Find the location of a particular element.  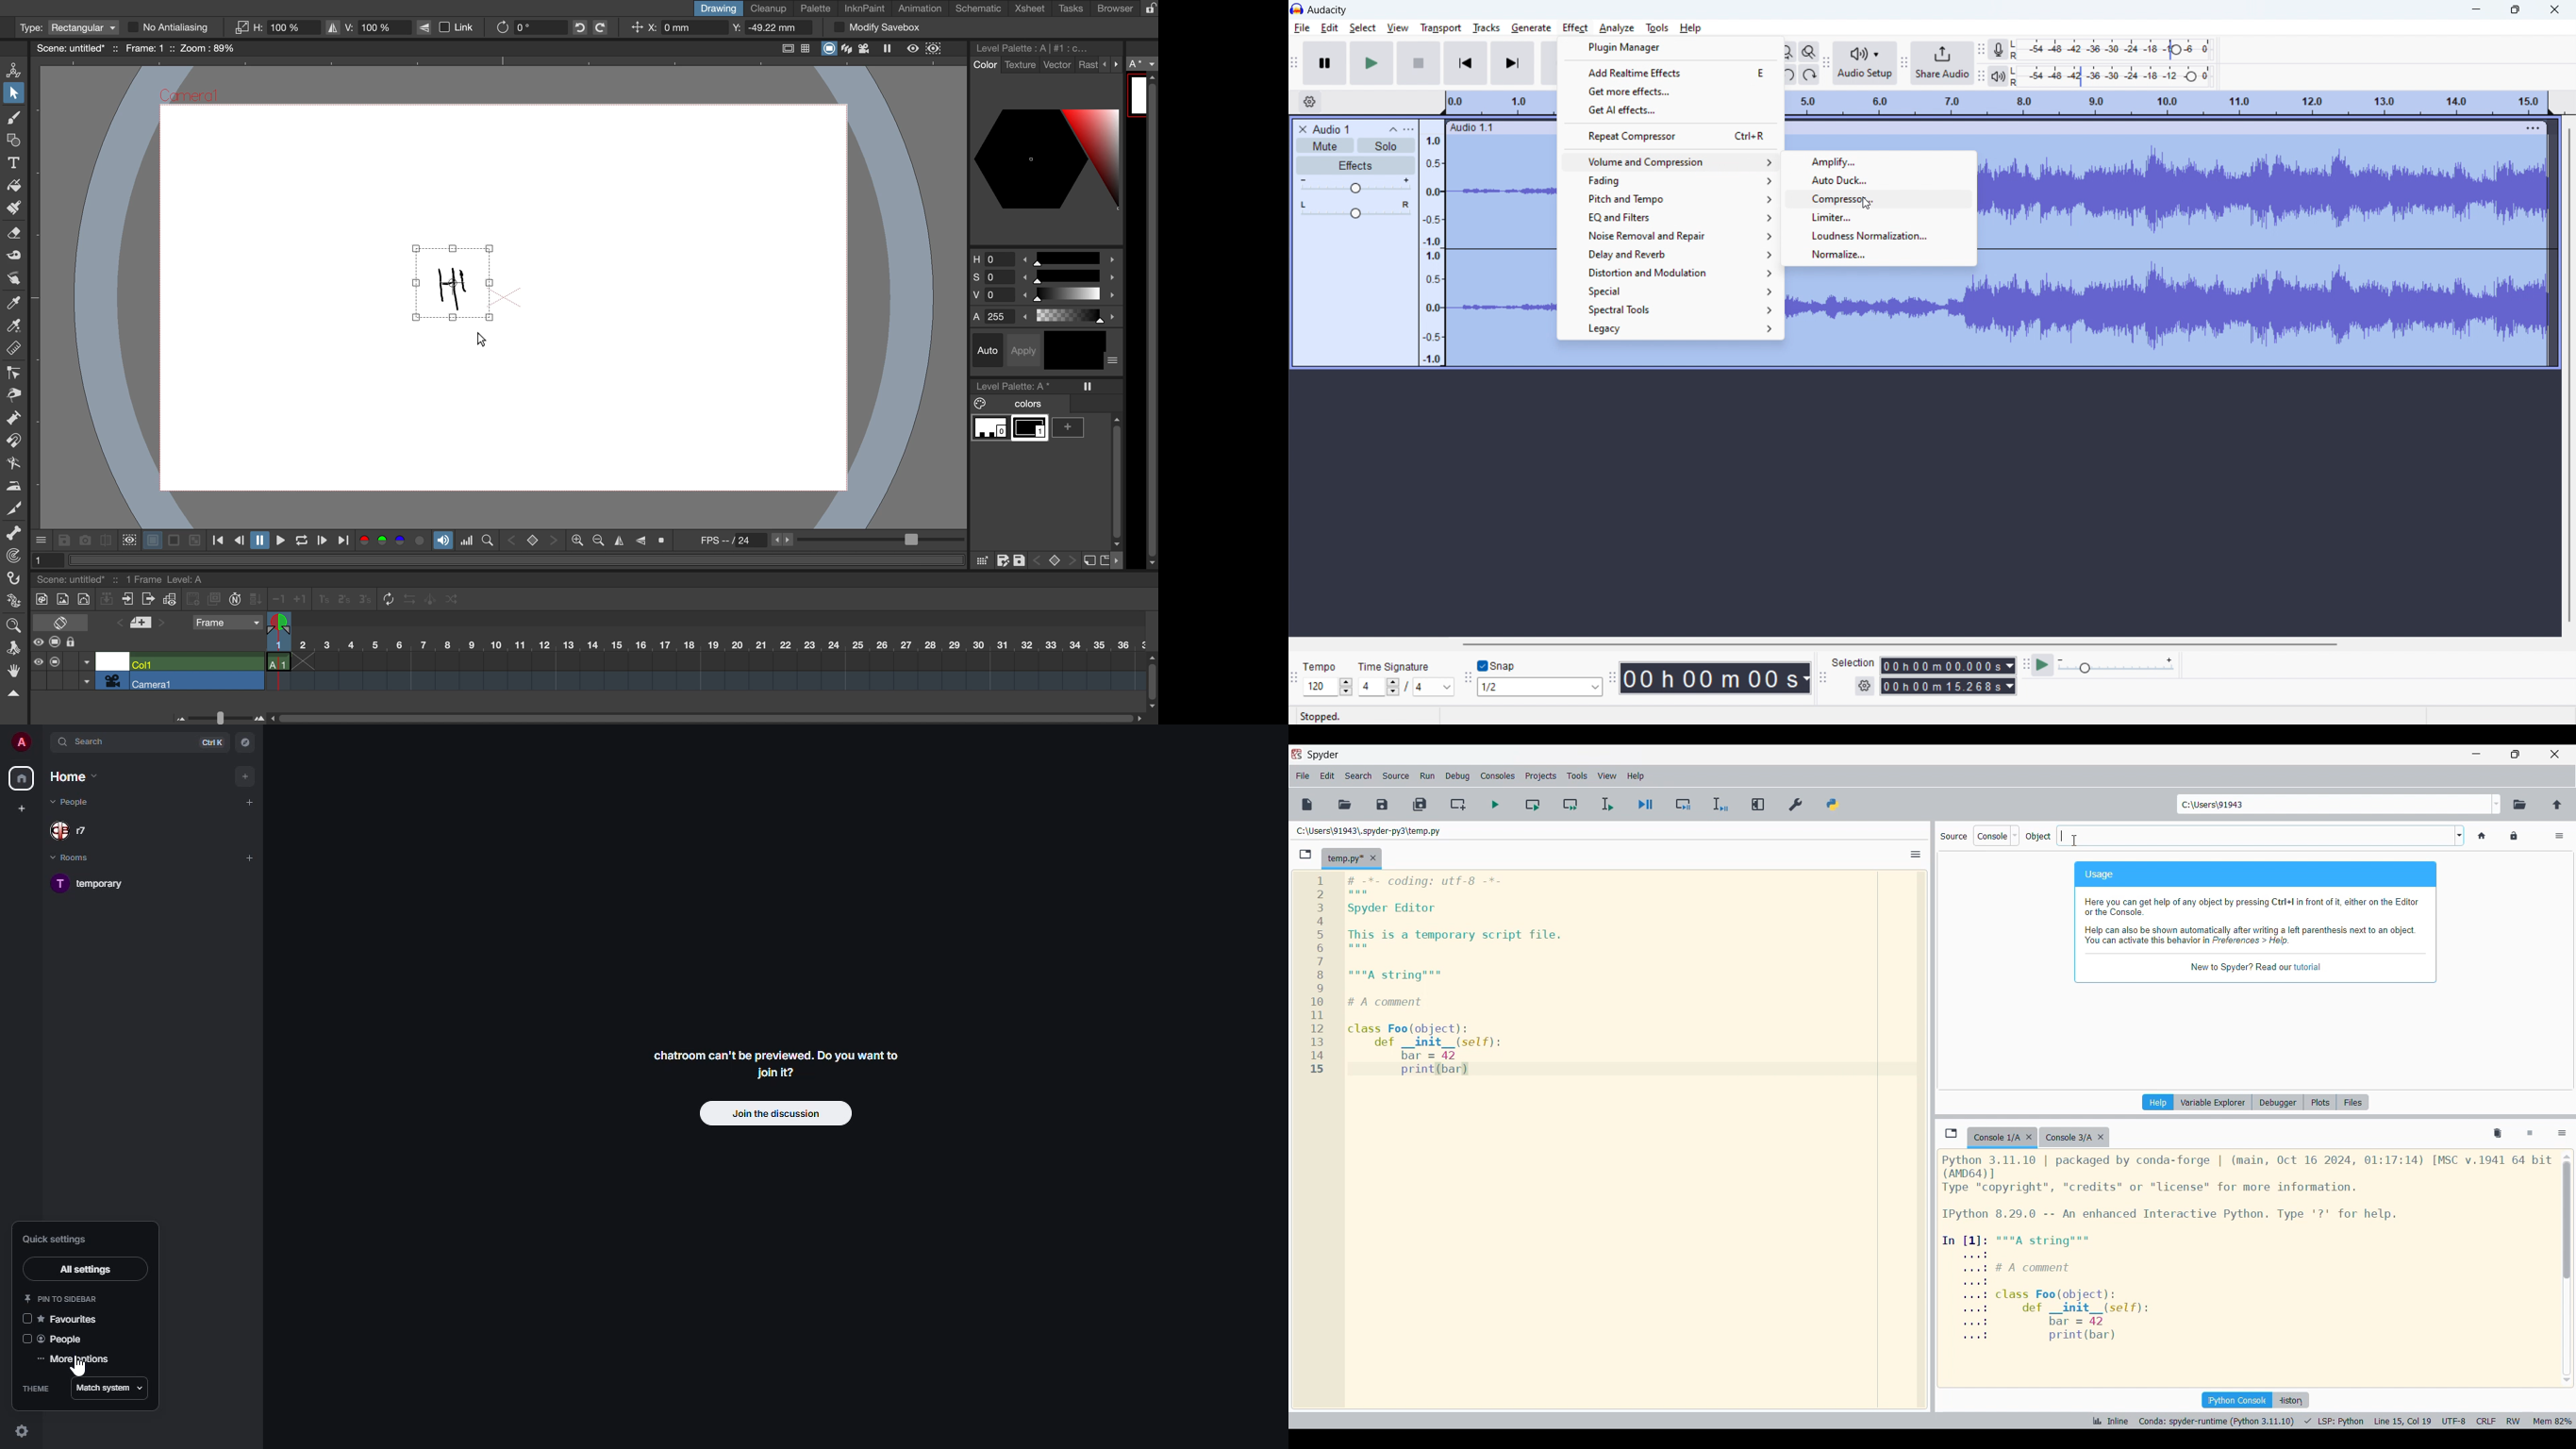

cursor is located at coordinates (77, 1368).